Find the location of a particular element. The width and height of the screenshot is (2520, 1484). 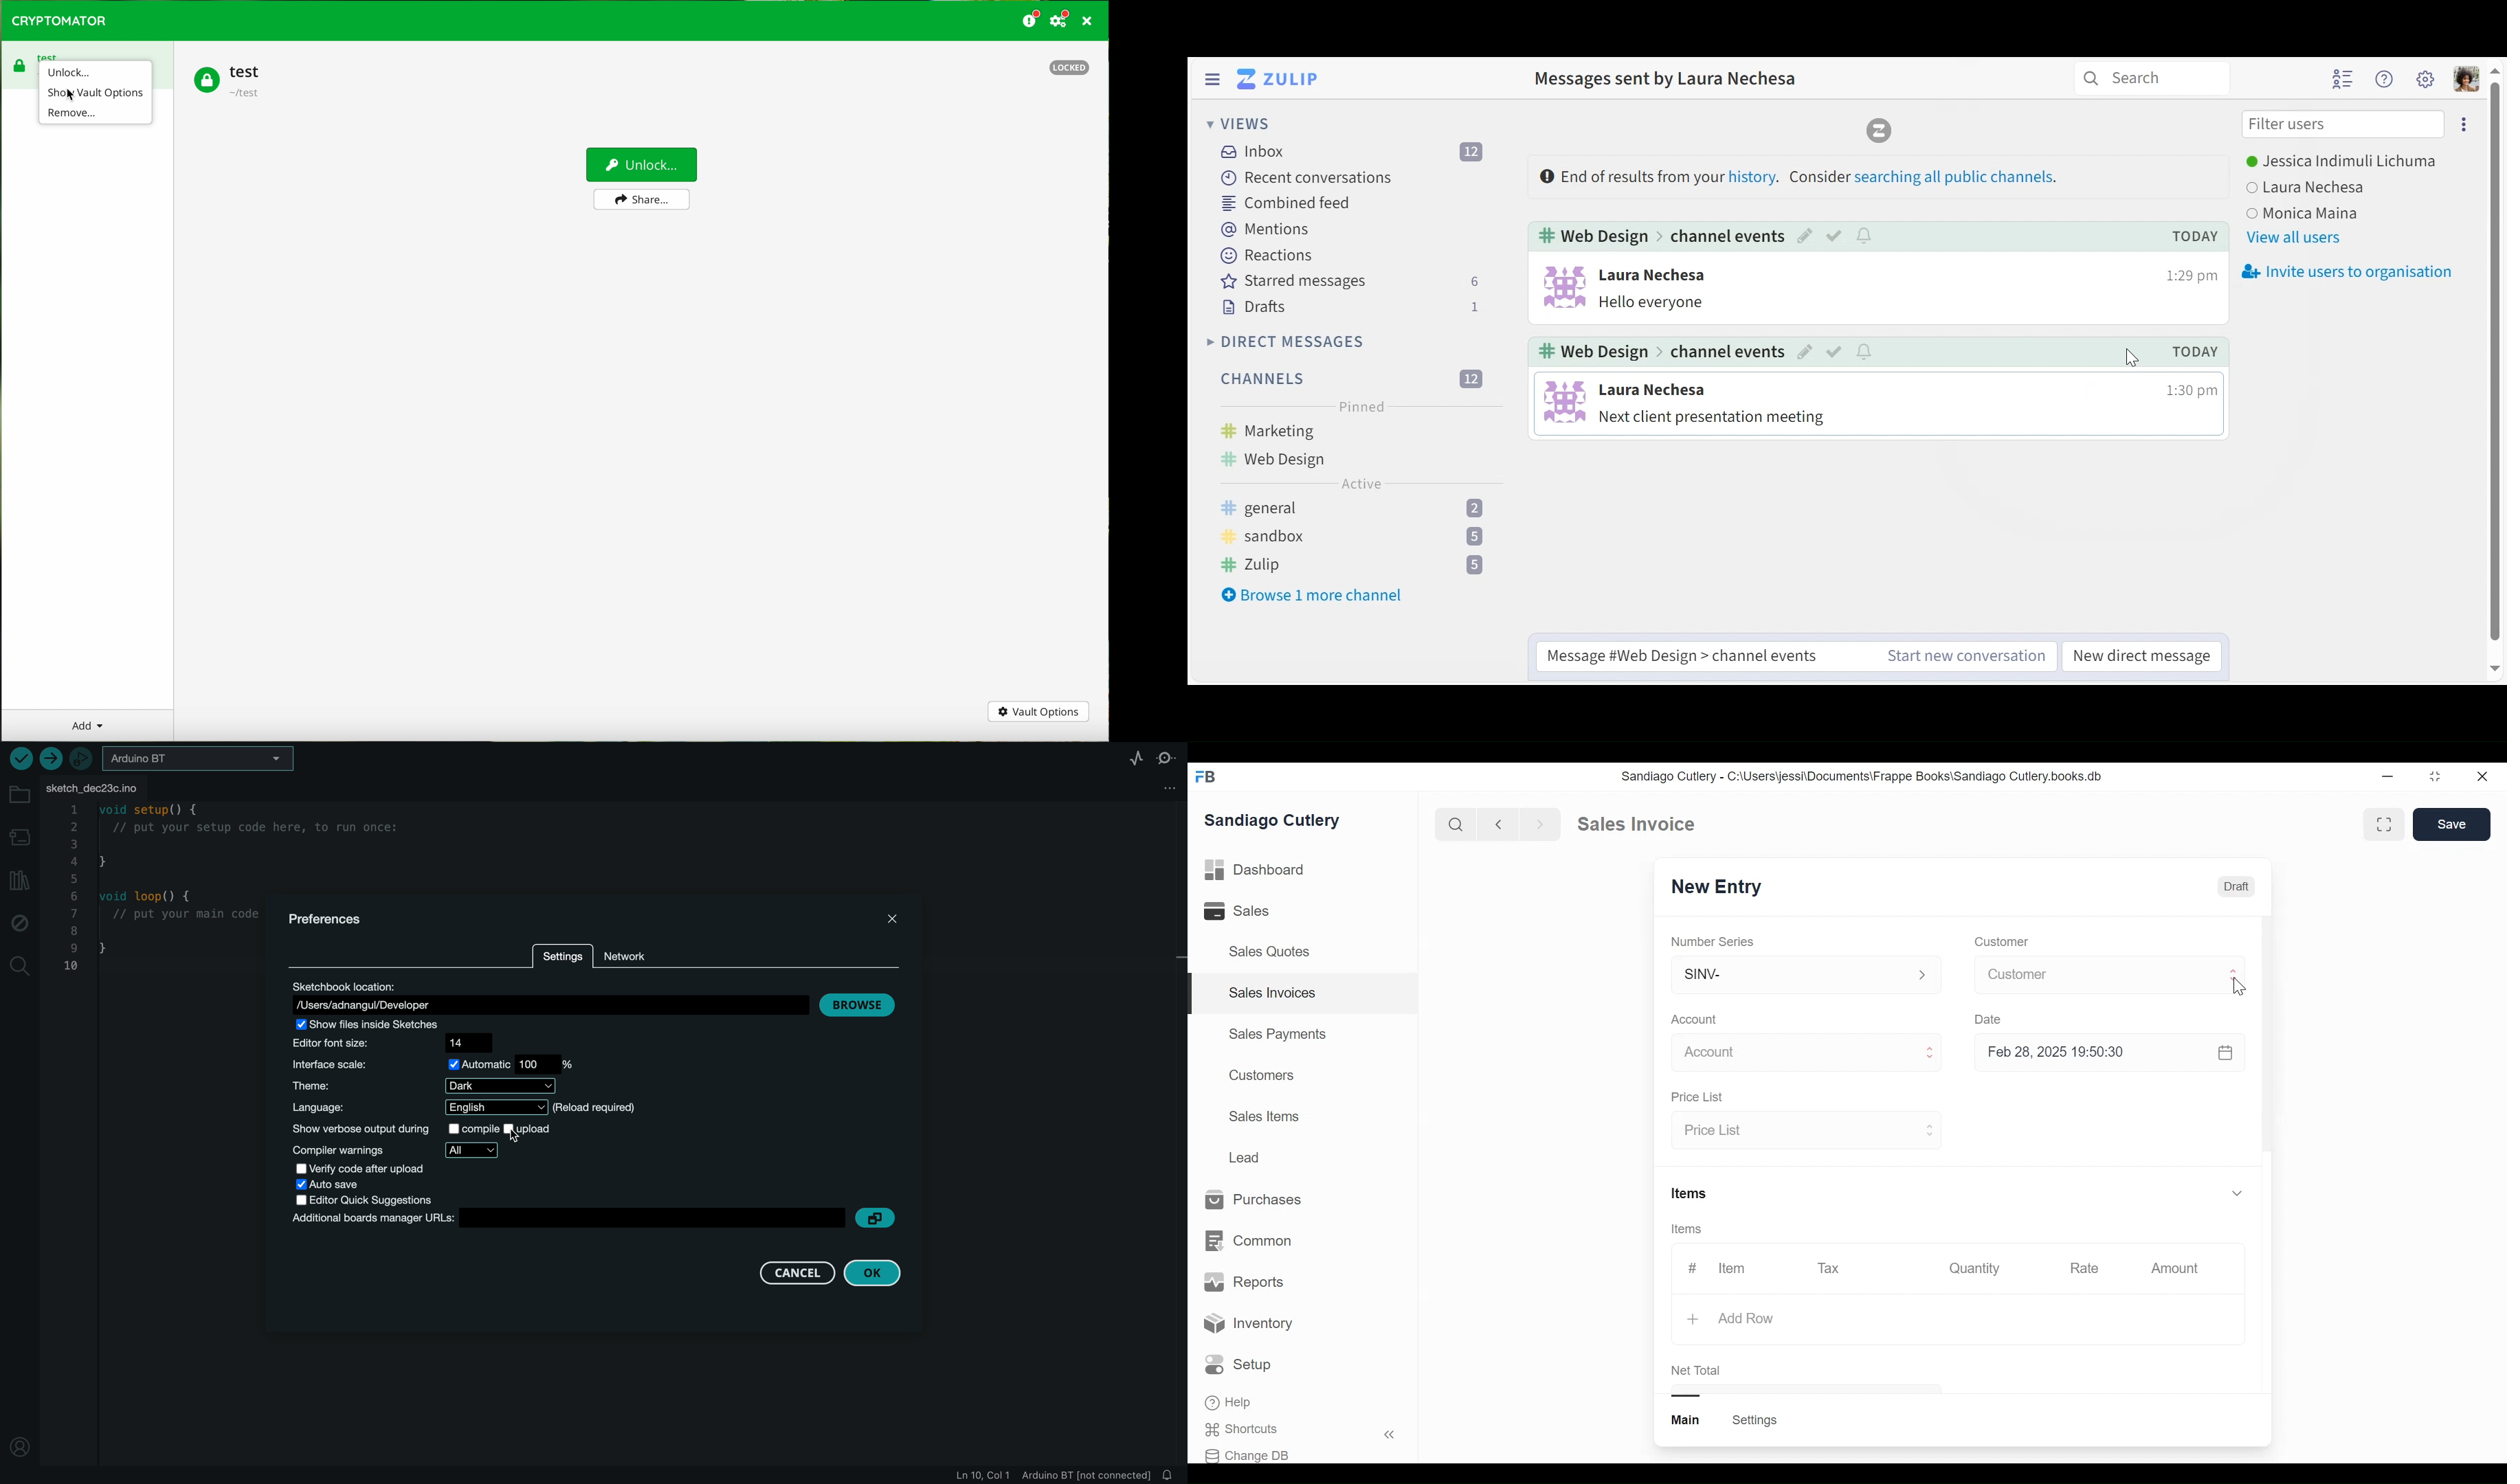

Items is located at coordinates (1688, 1229).